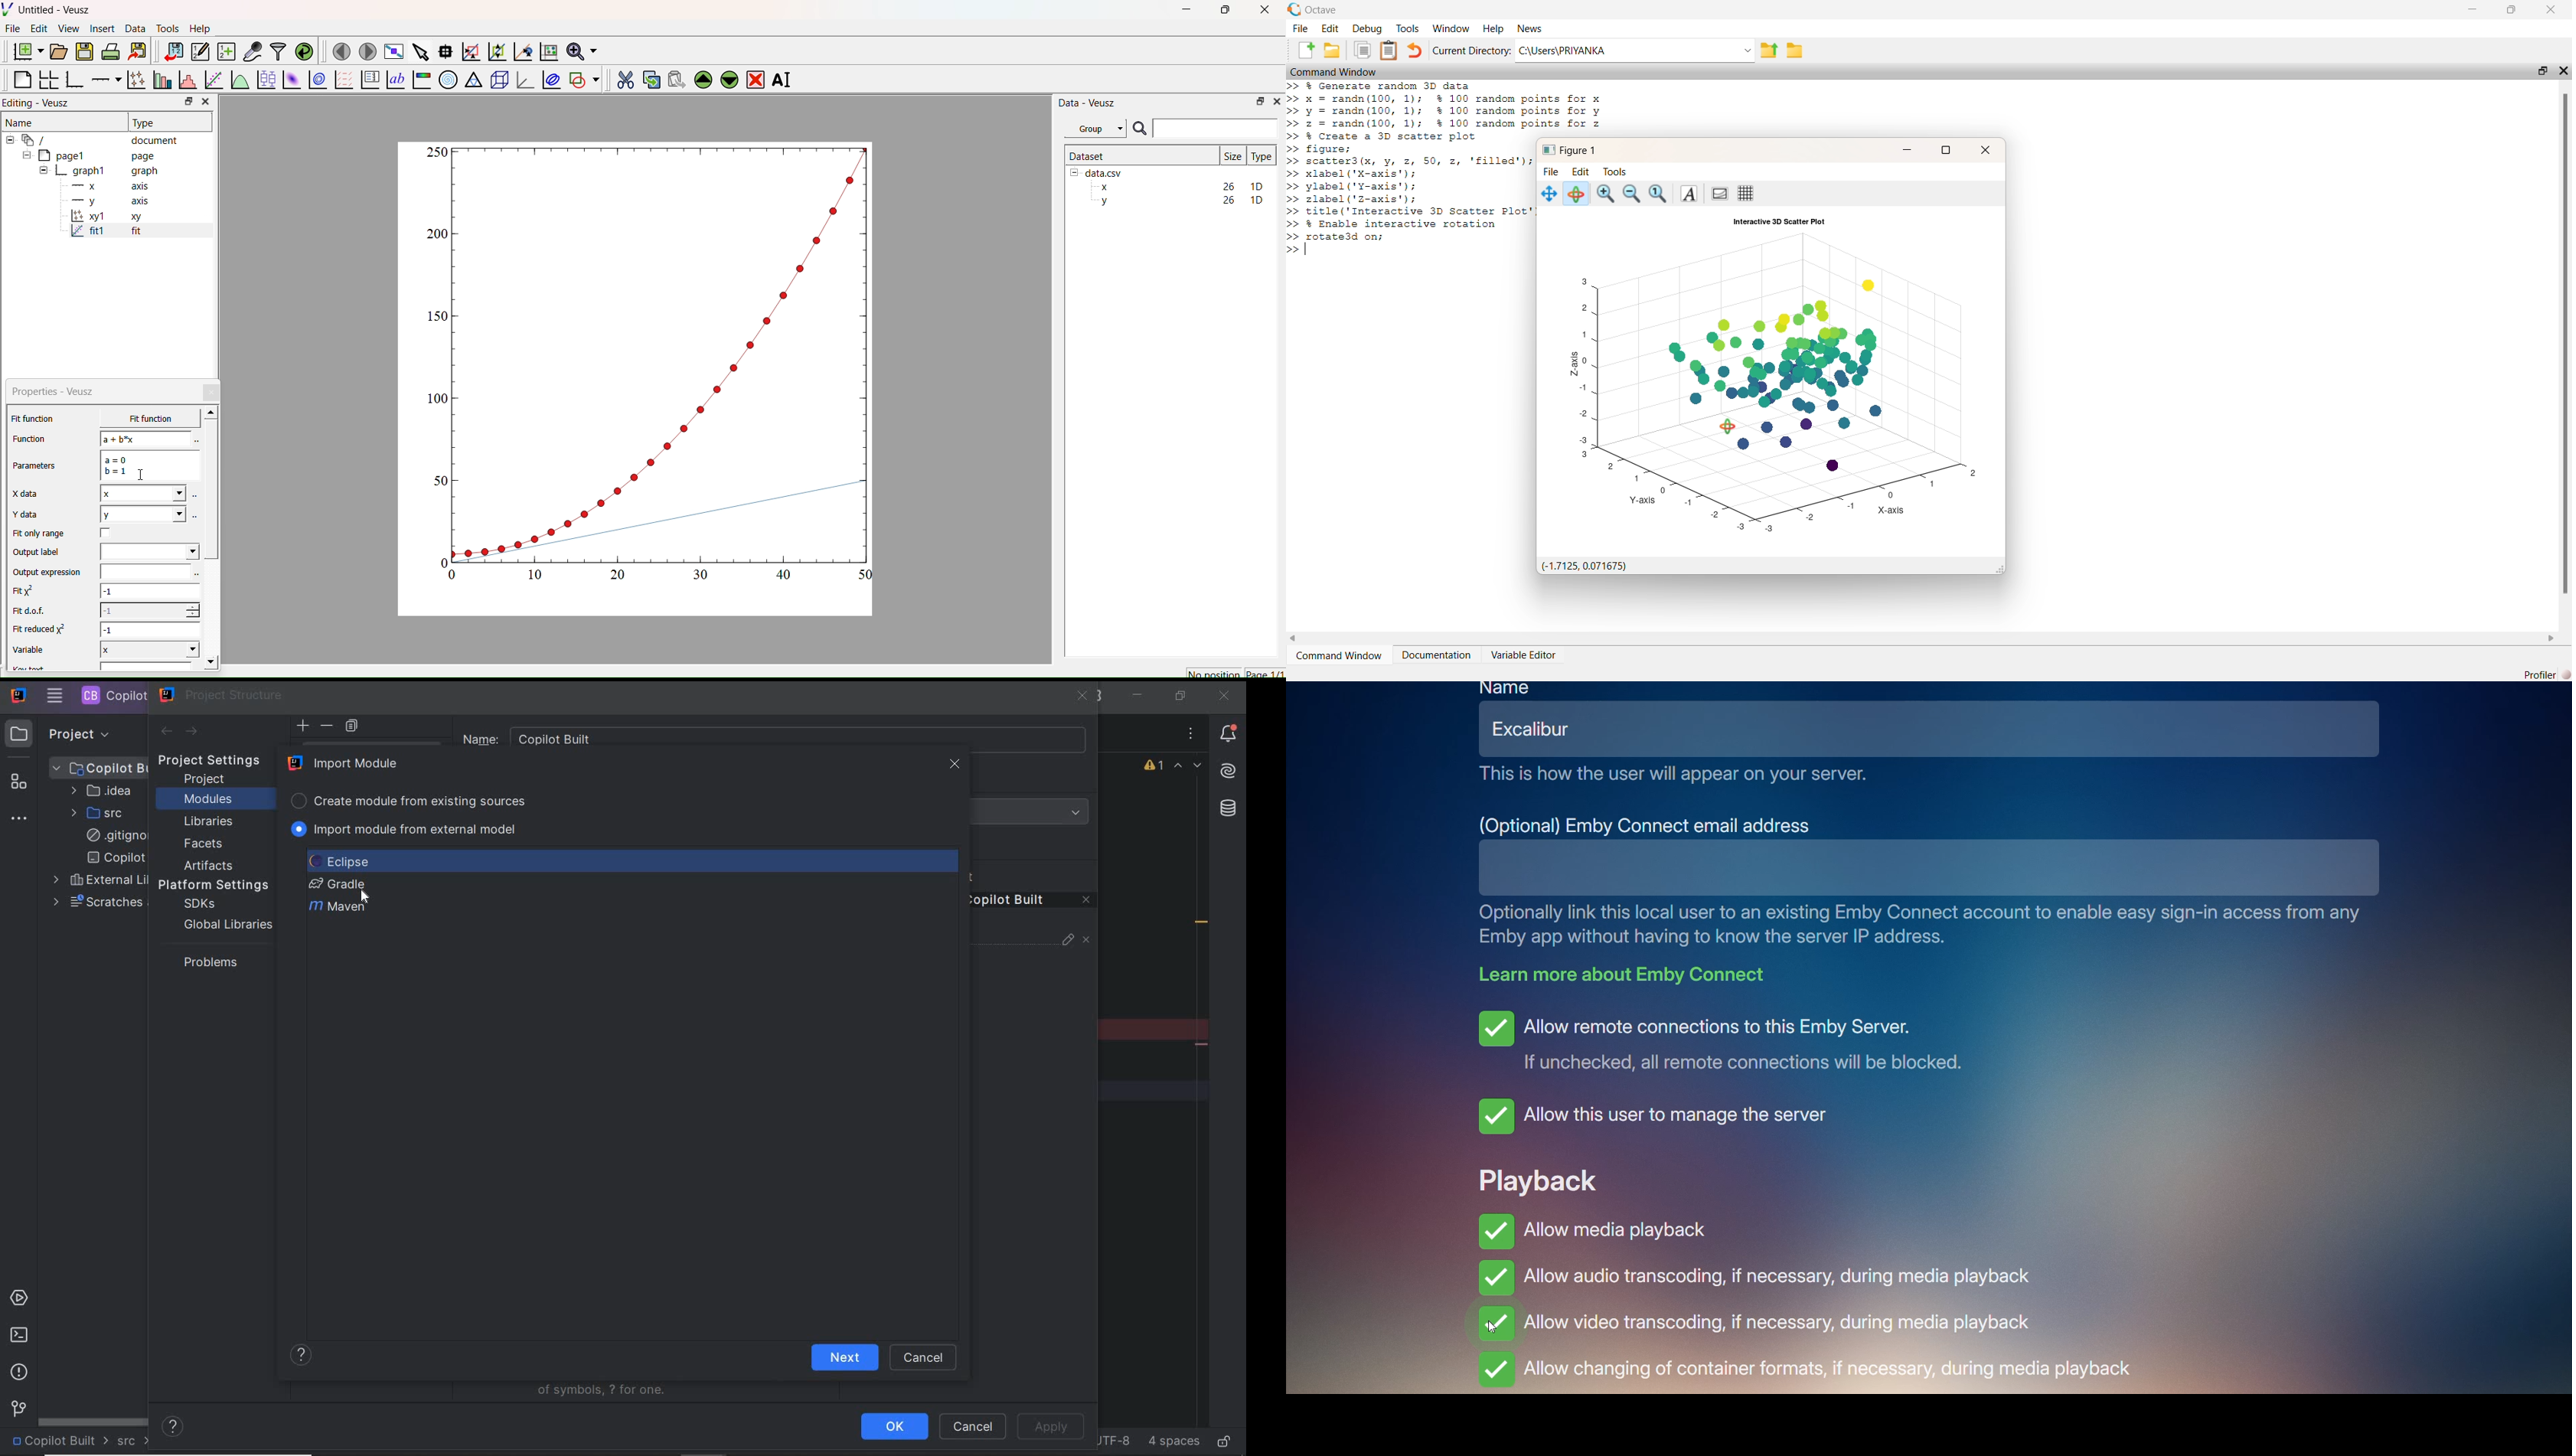  What do you see at coordinates (674, 78) in the screenshot?
I see `Paste` at bounding box center [674, 78].